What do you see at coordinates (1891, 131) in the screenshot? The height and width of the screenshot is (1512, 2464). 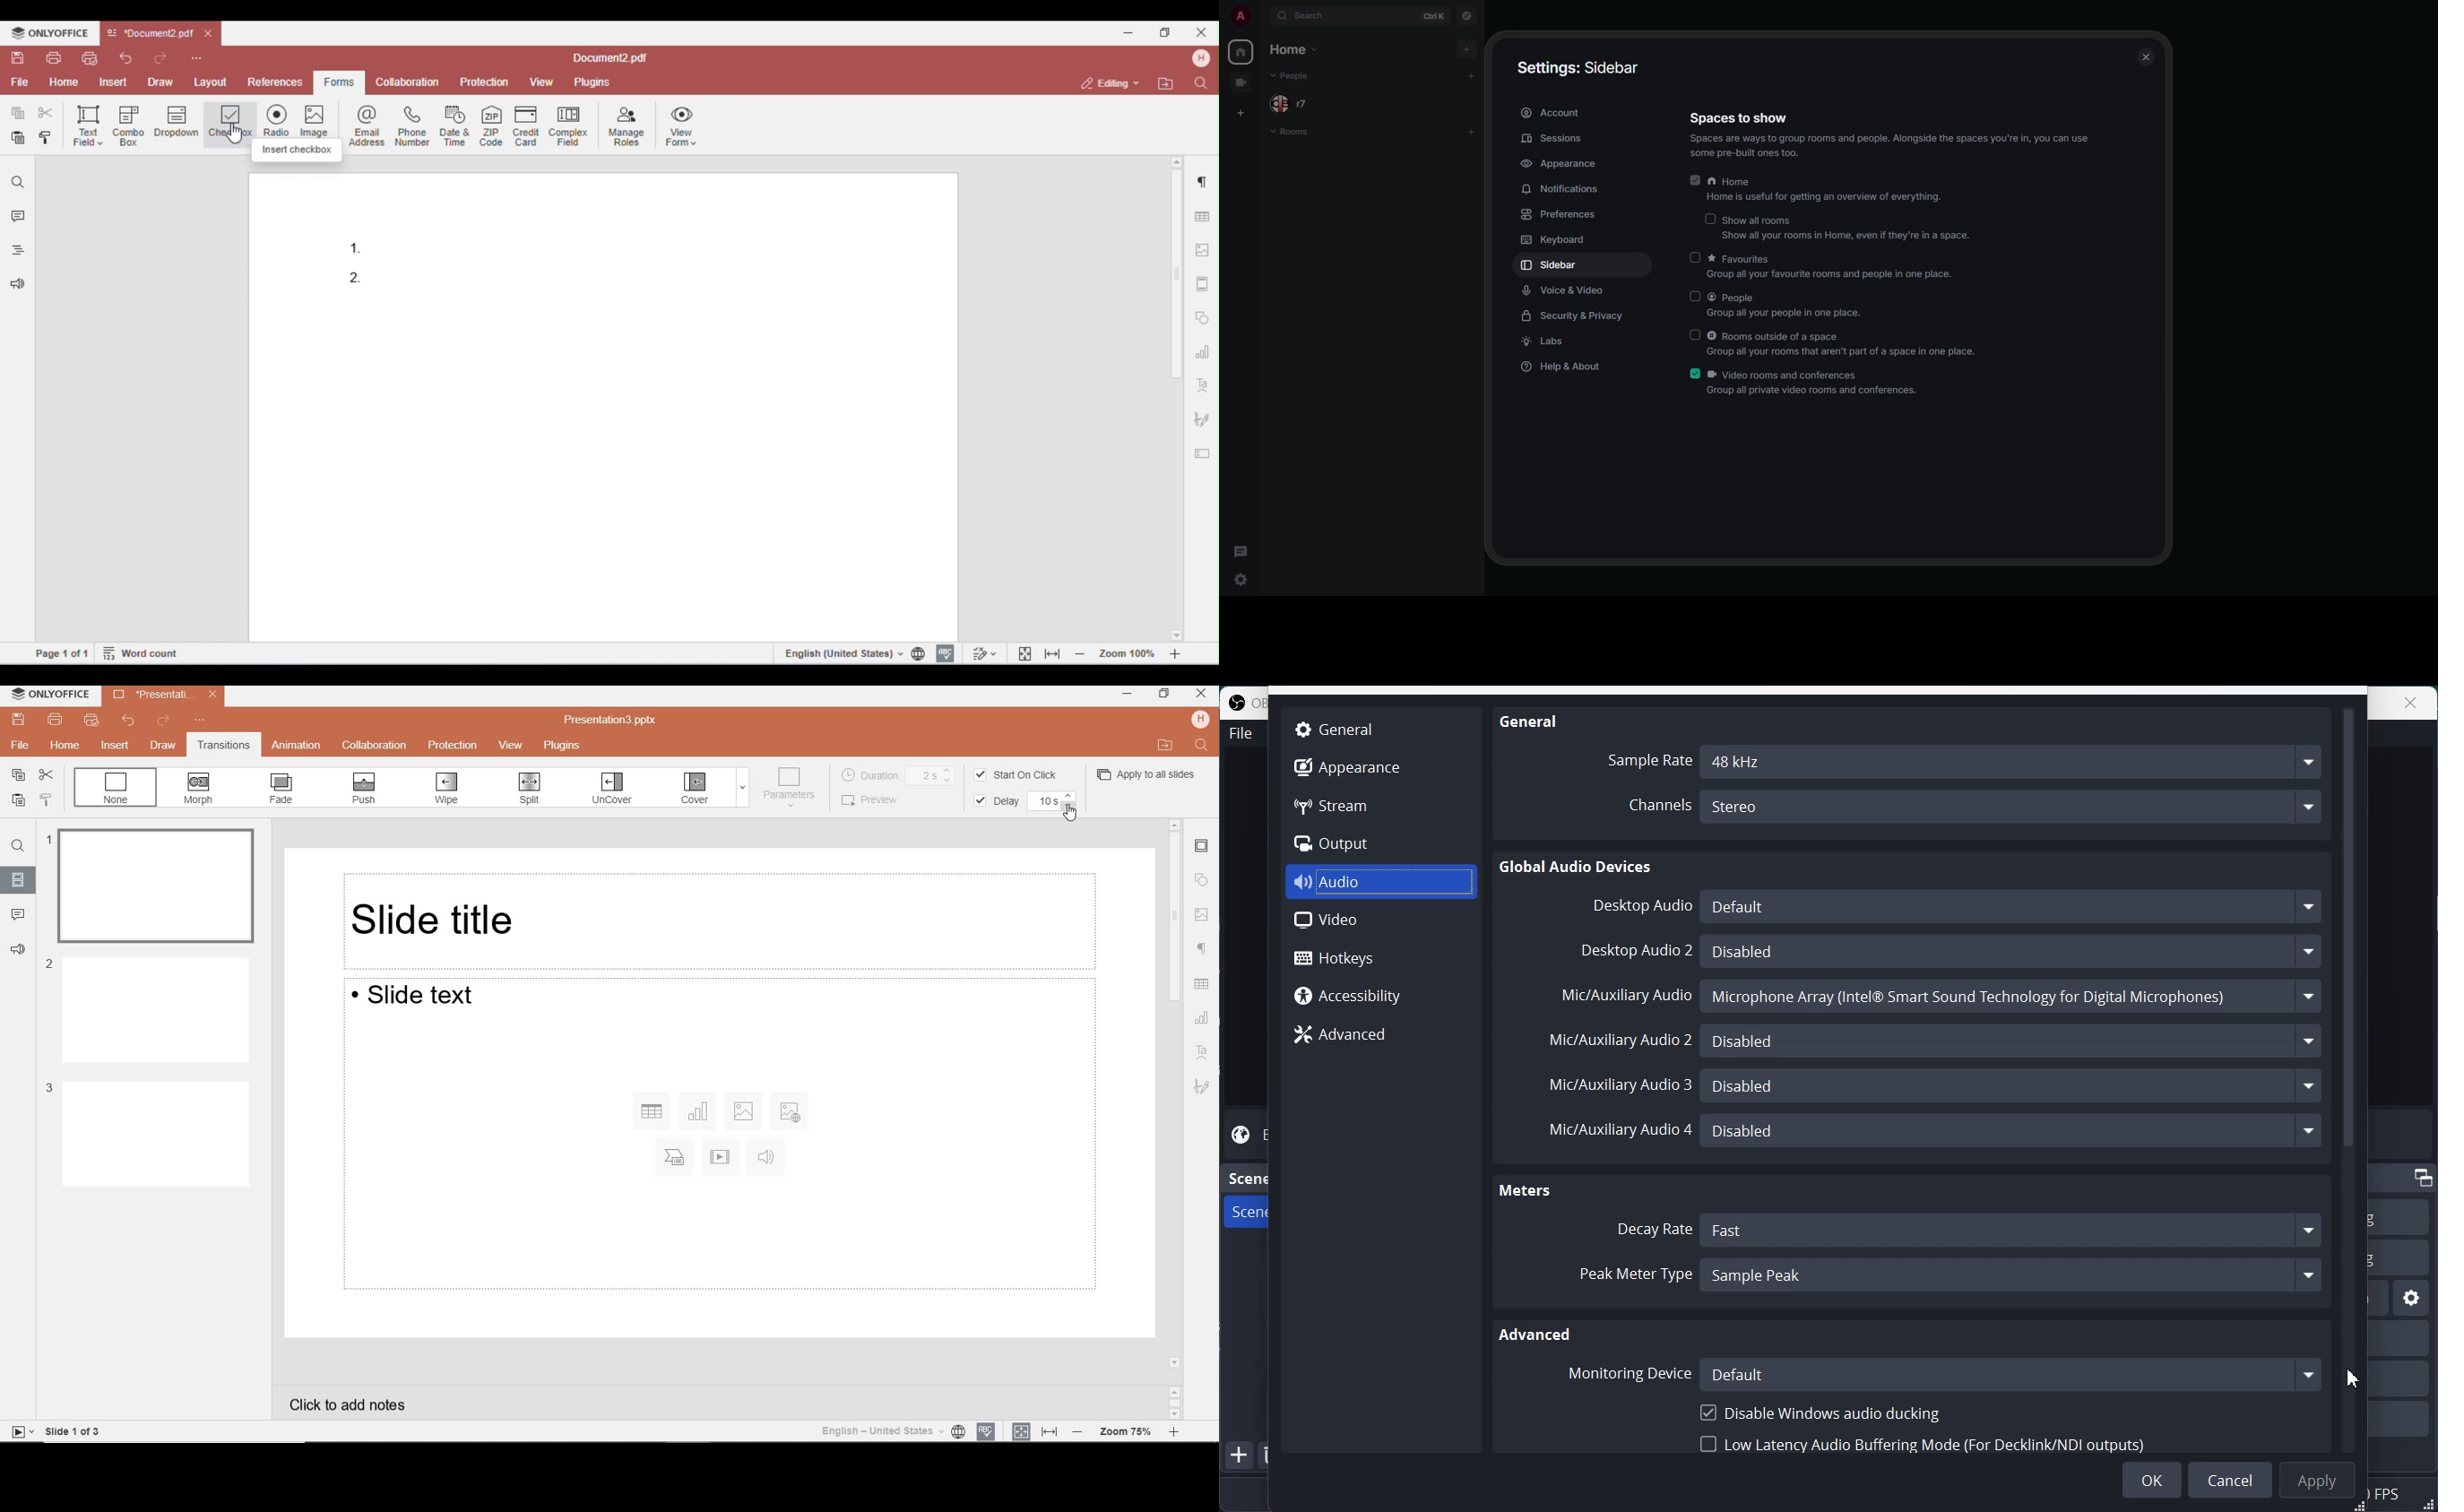 I see `spaces to show` at bounding box center [1891, 131].